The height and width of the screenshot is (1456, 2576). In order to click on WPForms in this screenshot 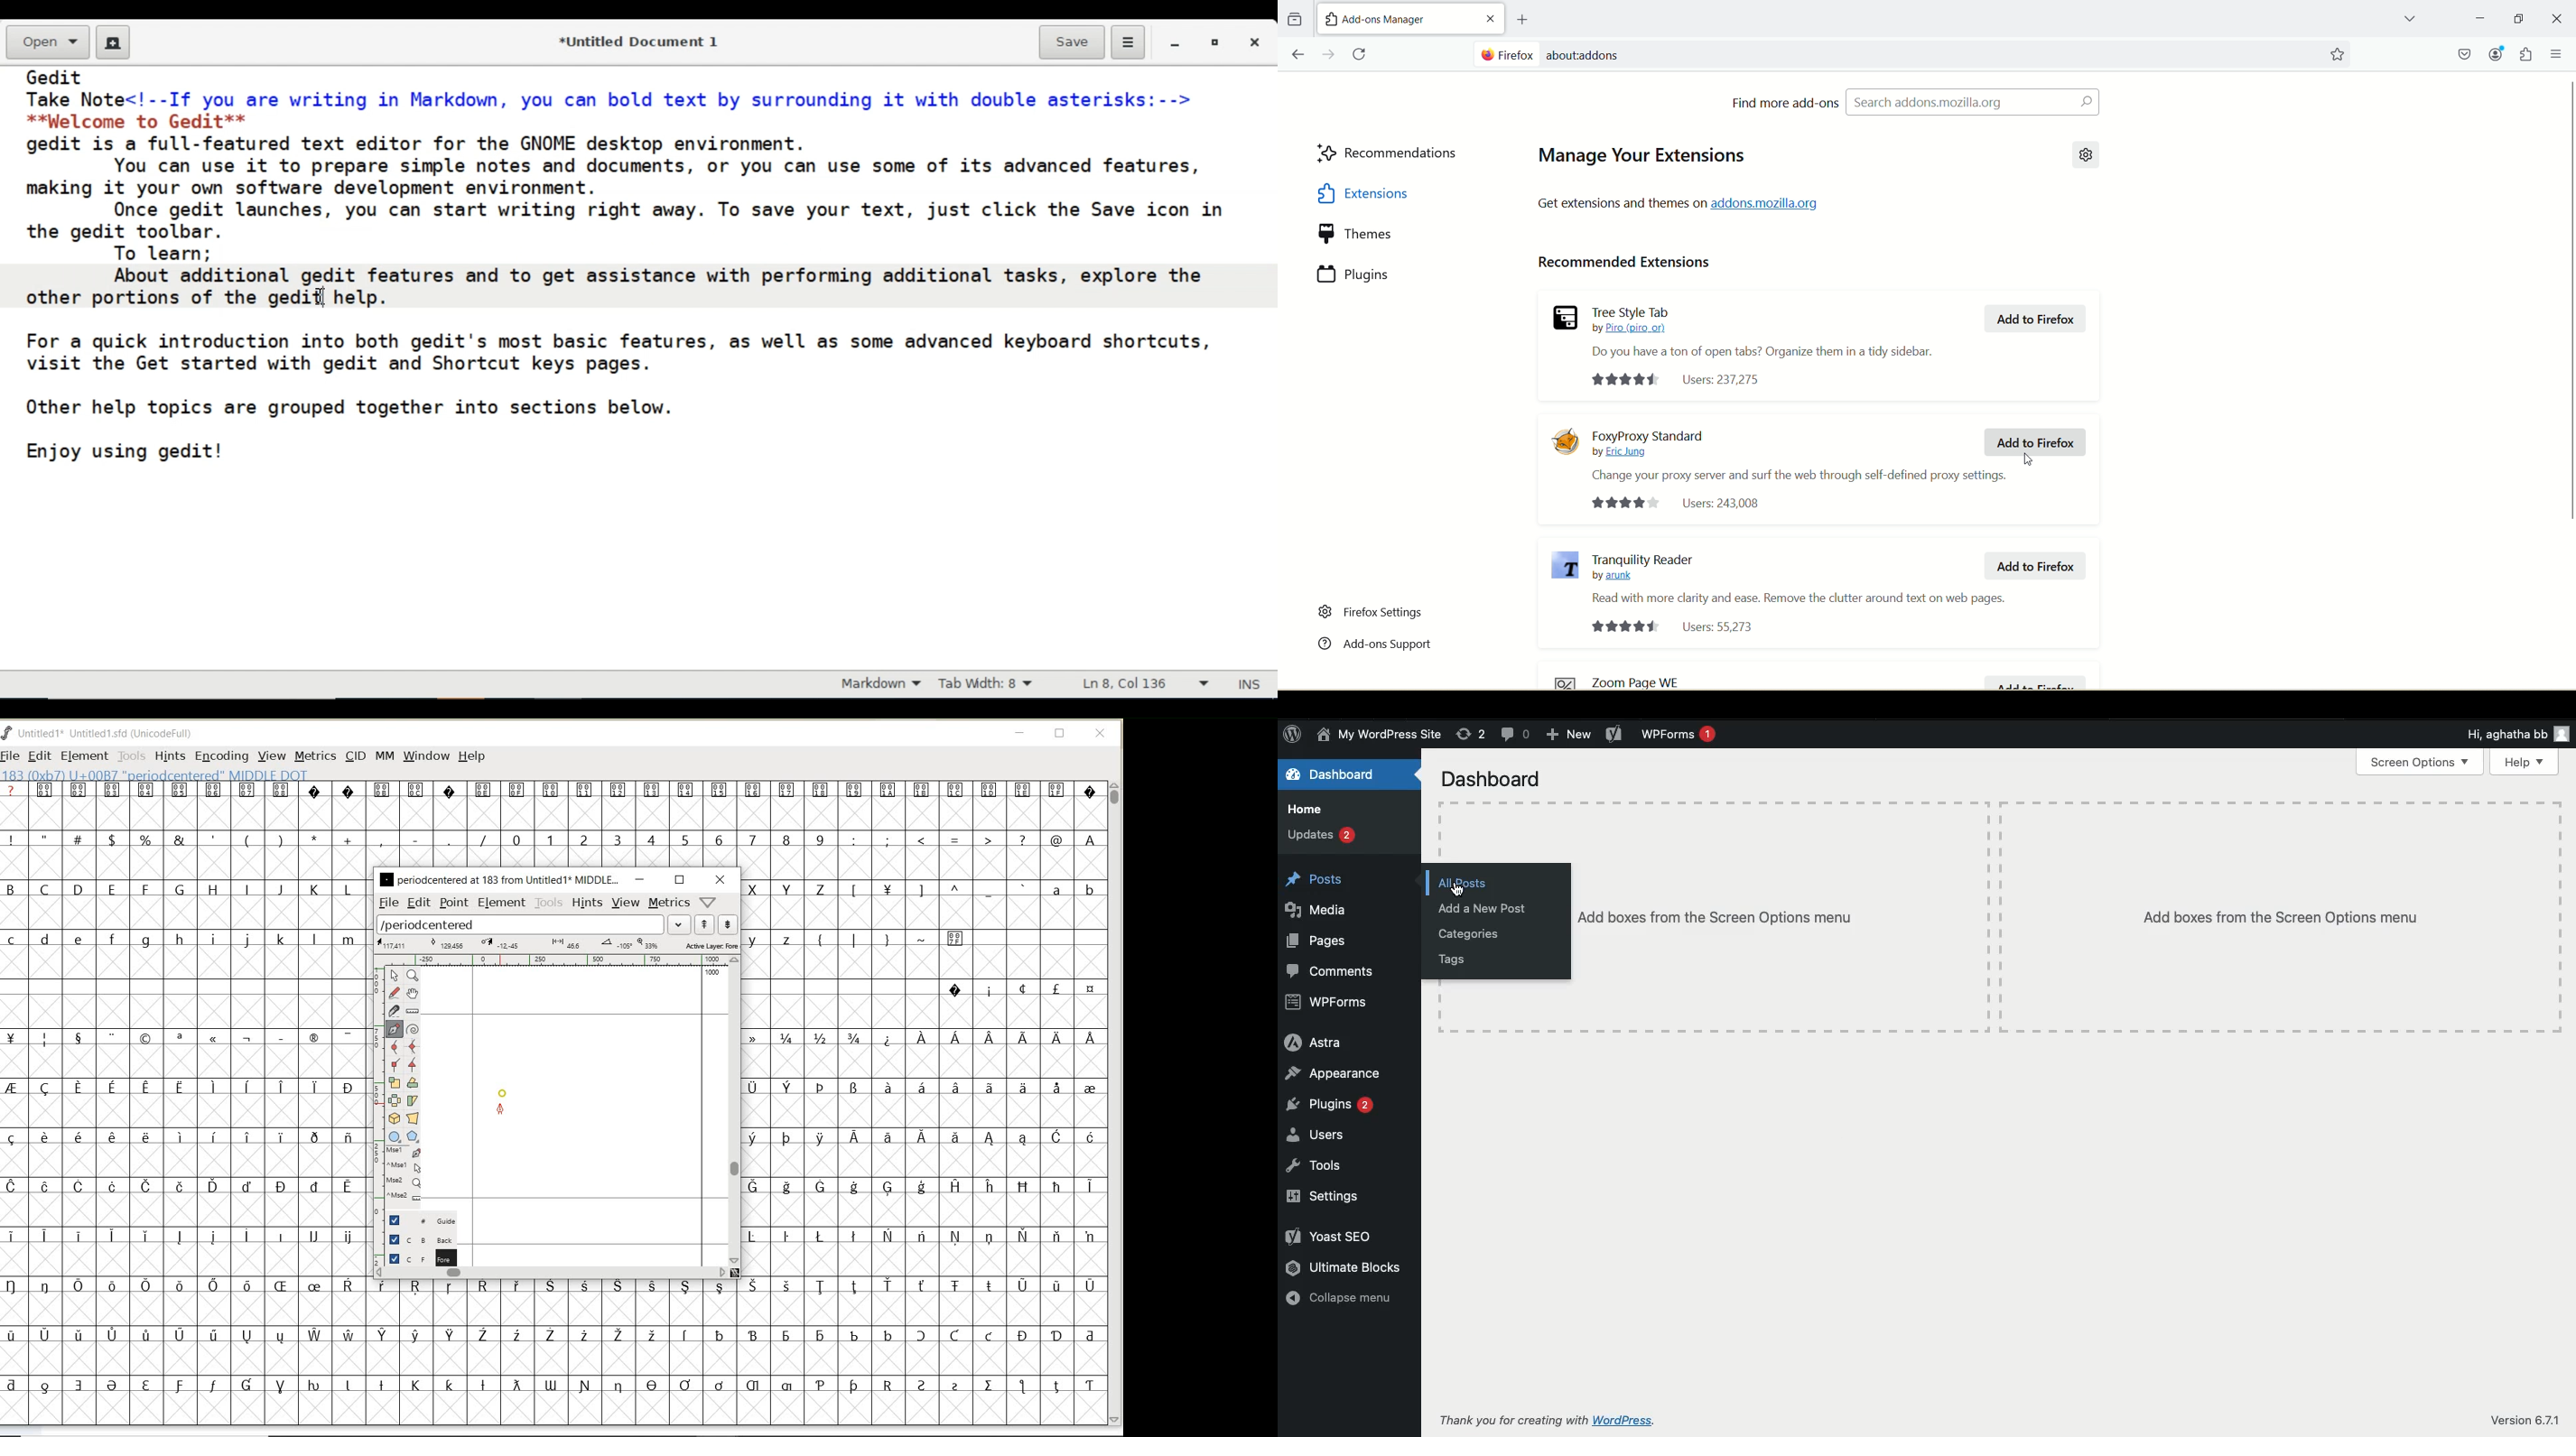, I will do `click(1329, 1003)`.